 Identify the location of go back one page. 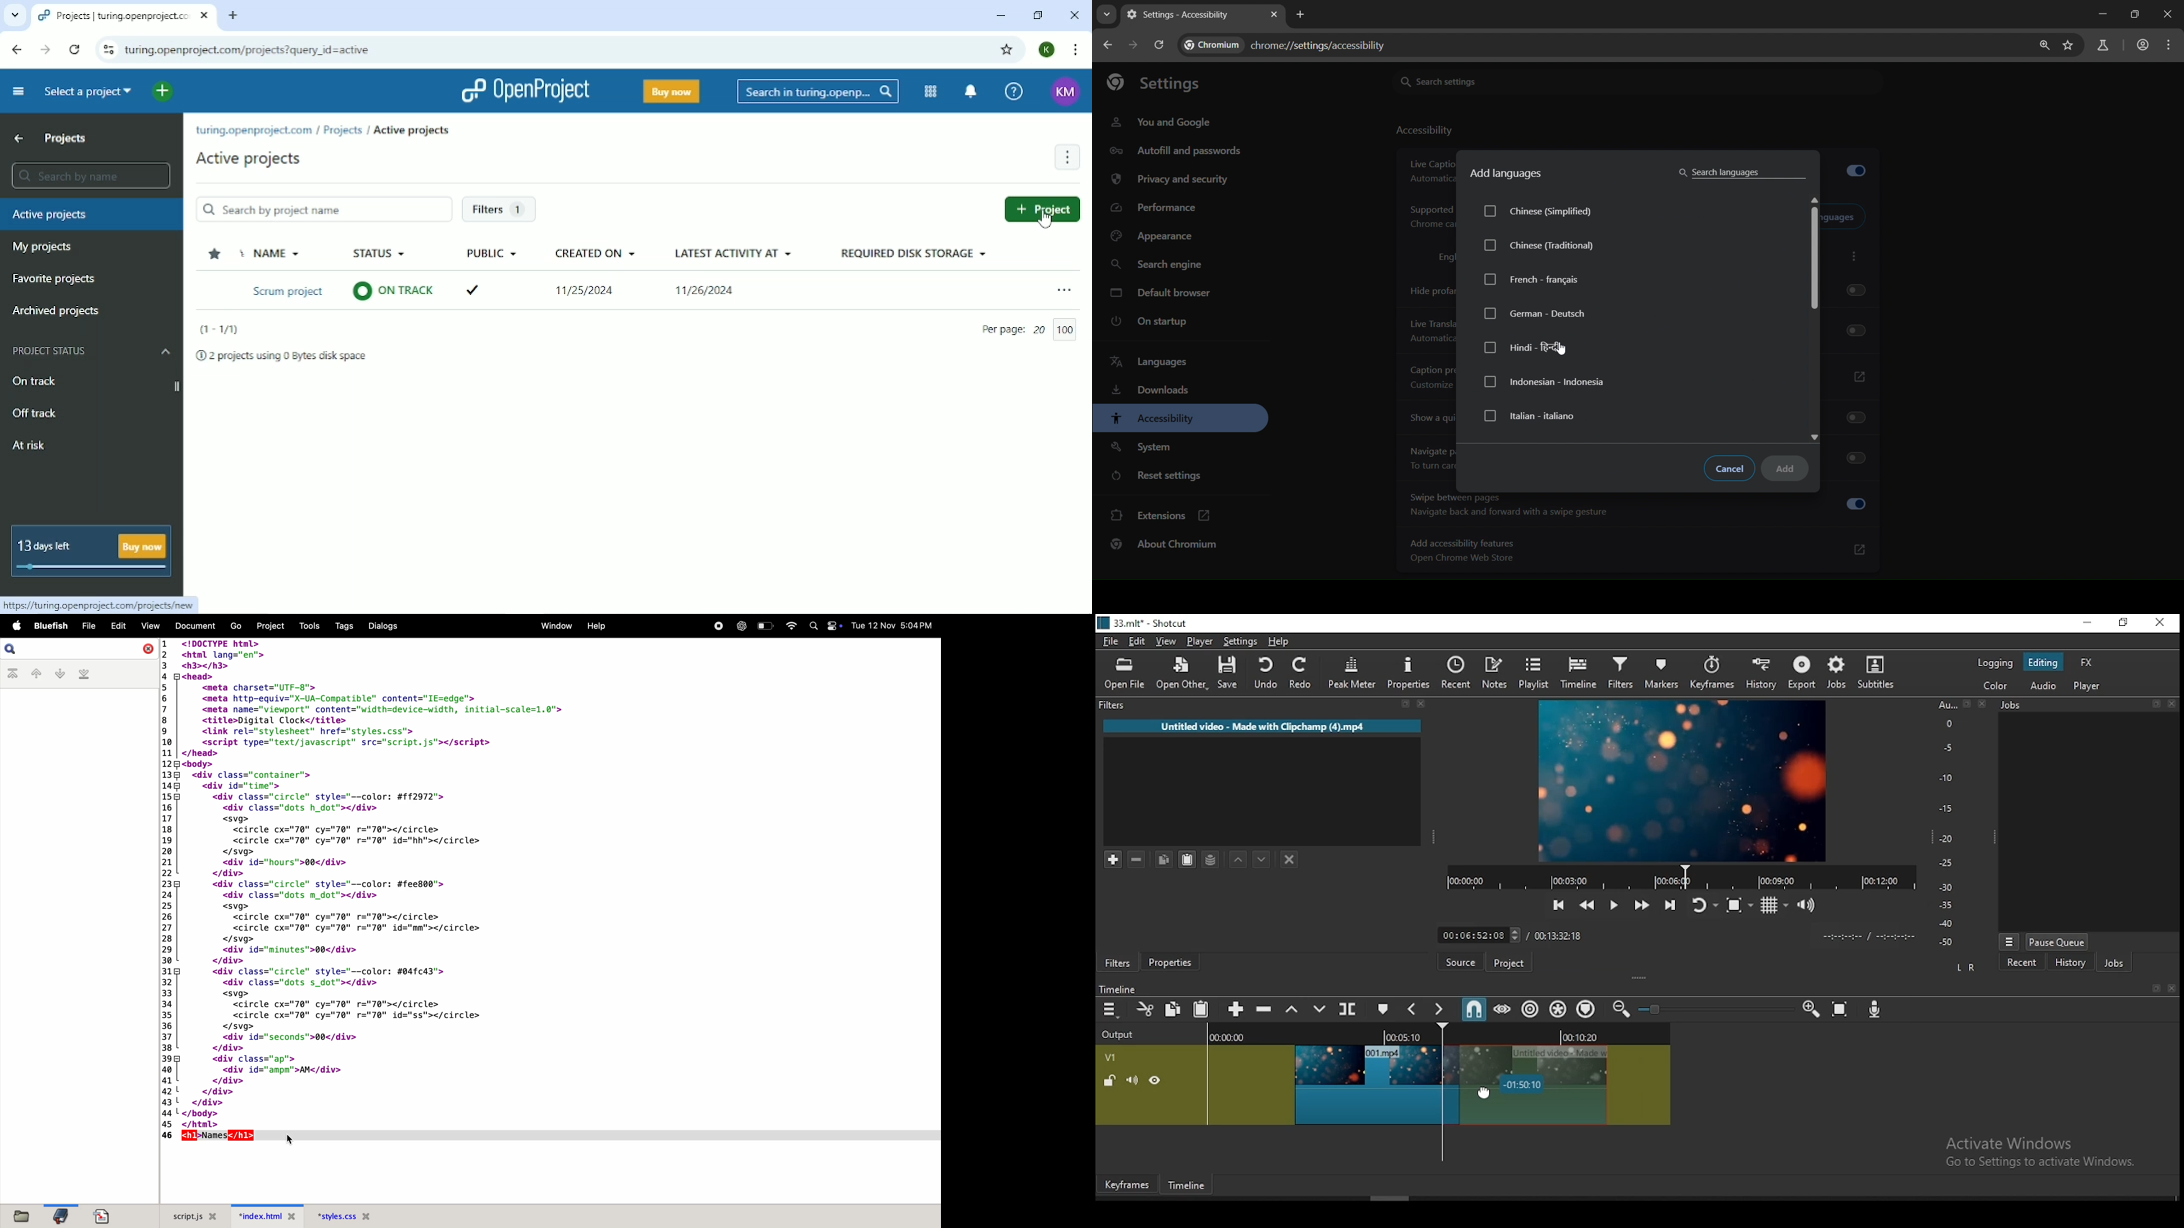
(1110, 44).